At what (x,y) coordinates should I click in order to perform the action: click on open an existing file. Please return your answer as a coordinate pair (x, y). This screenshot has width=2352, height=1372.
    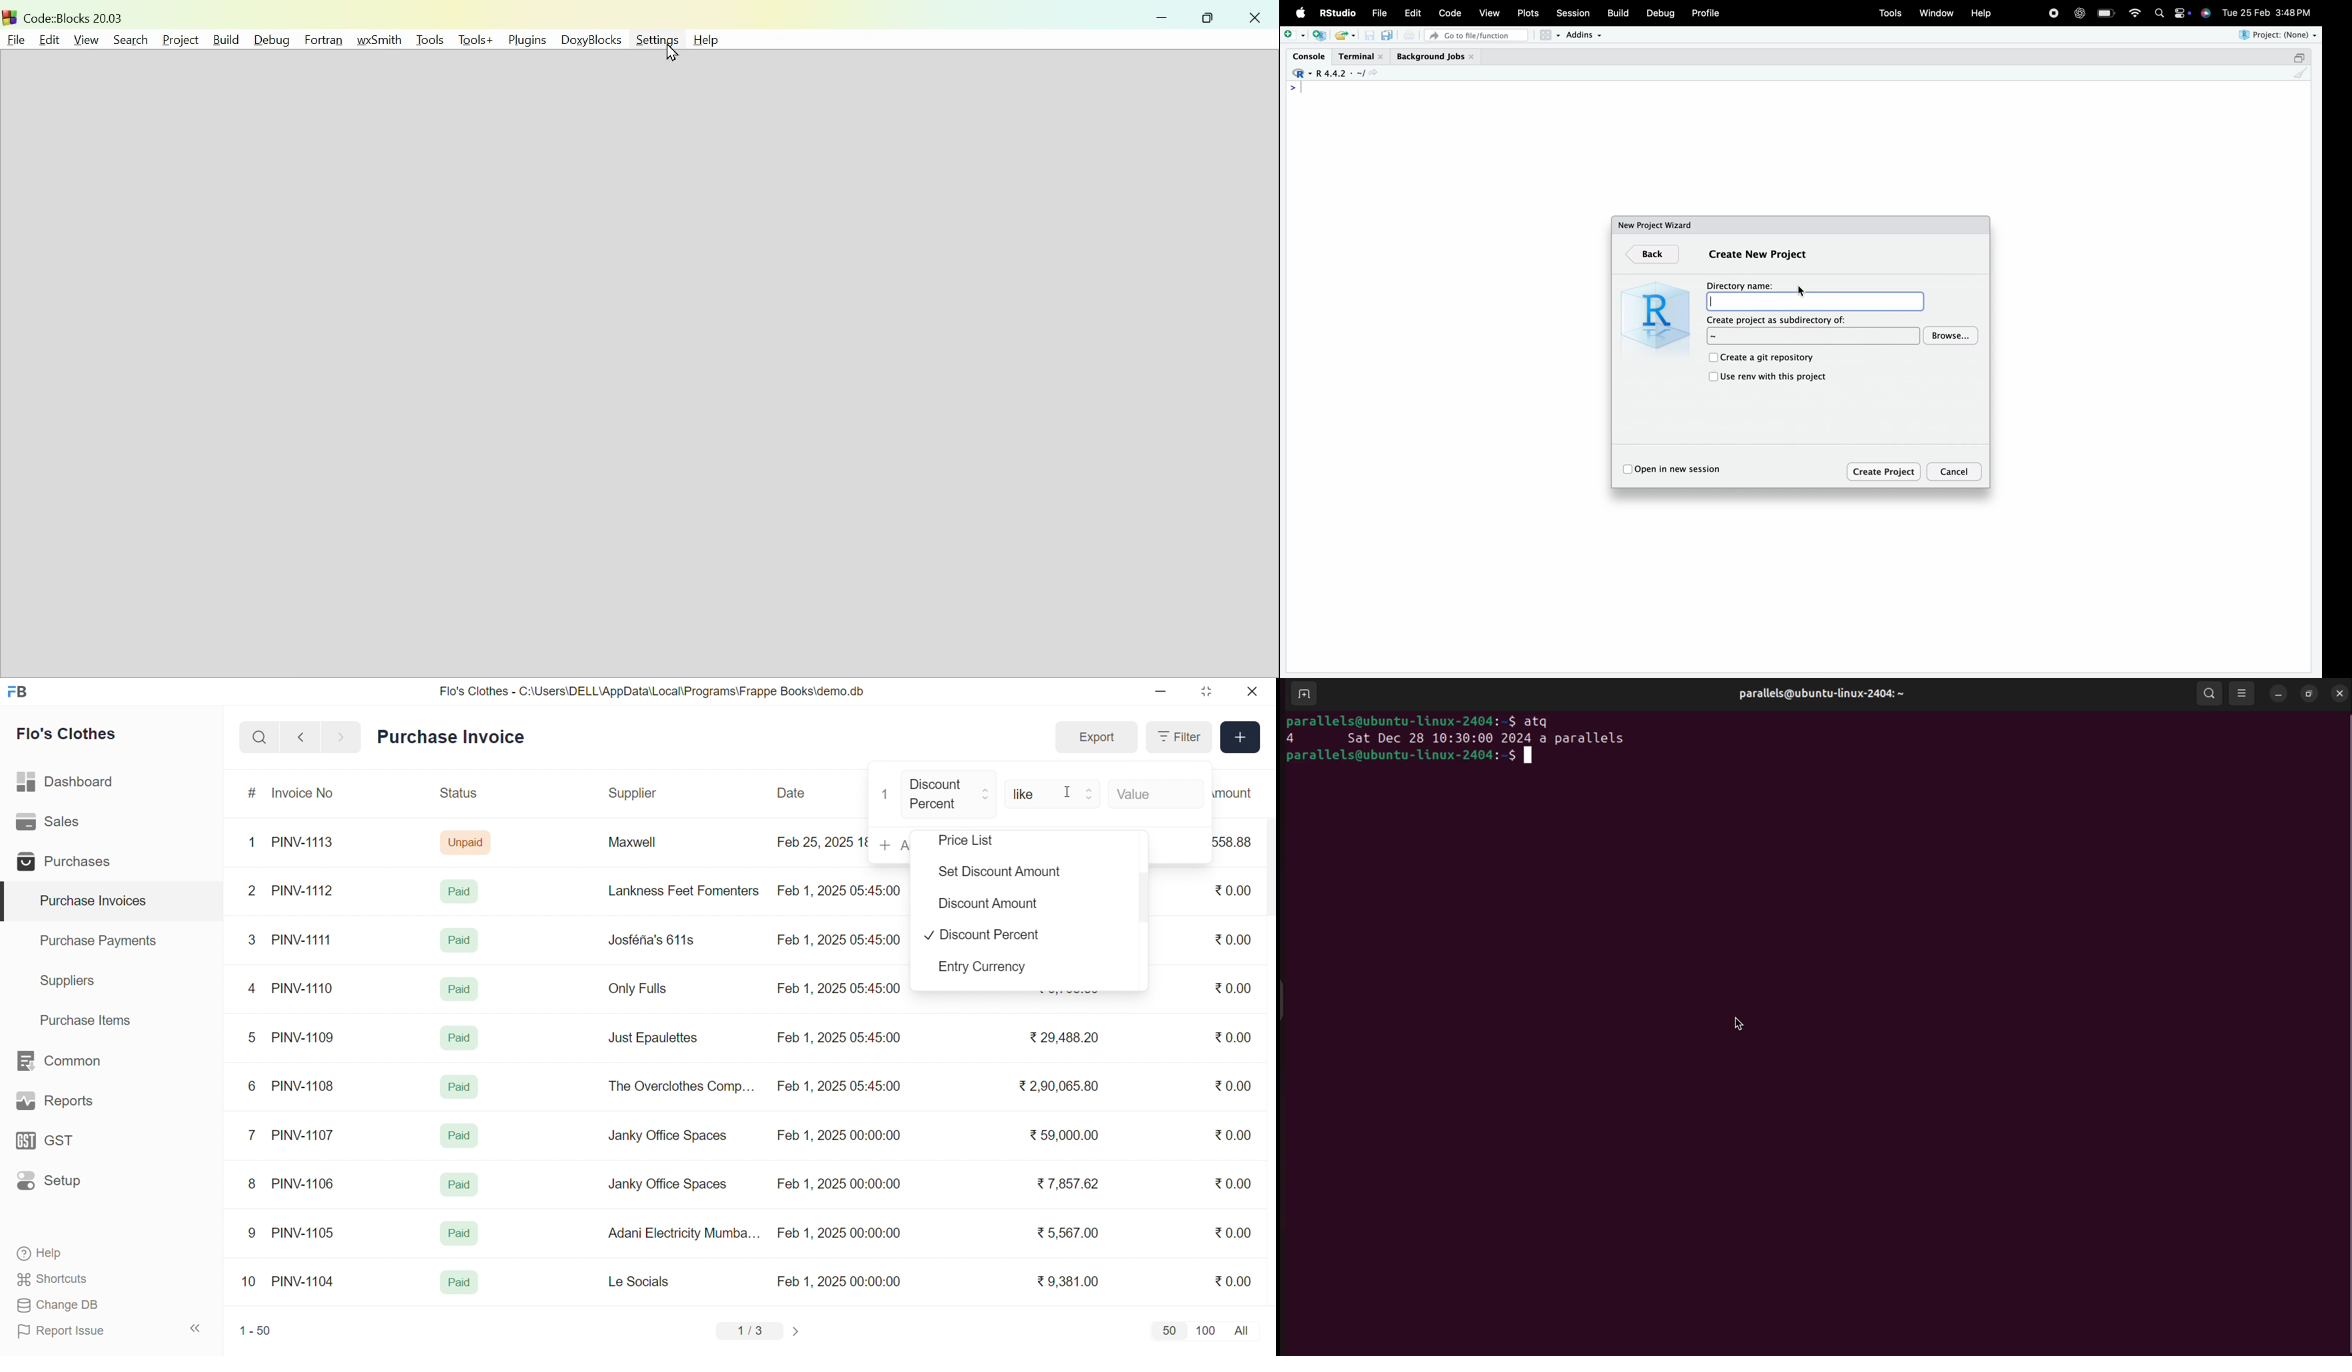
    Looking at the image, I should click on (1340, 35).